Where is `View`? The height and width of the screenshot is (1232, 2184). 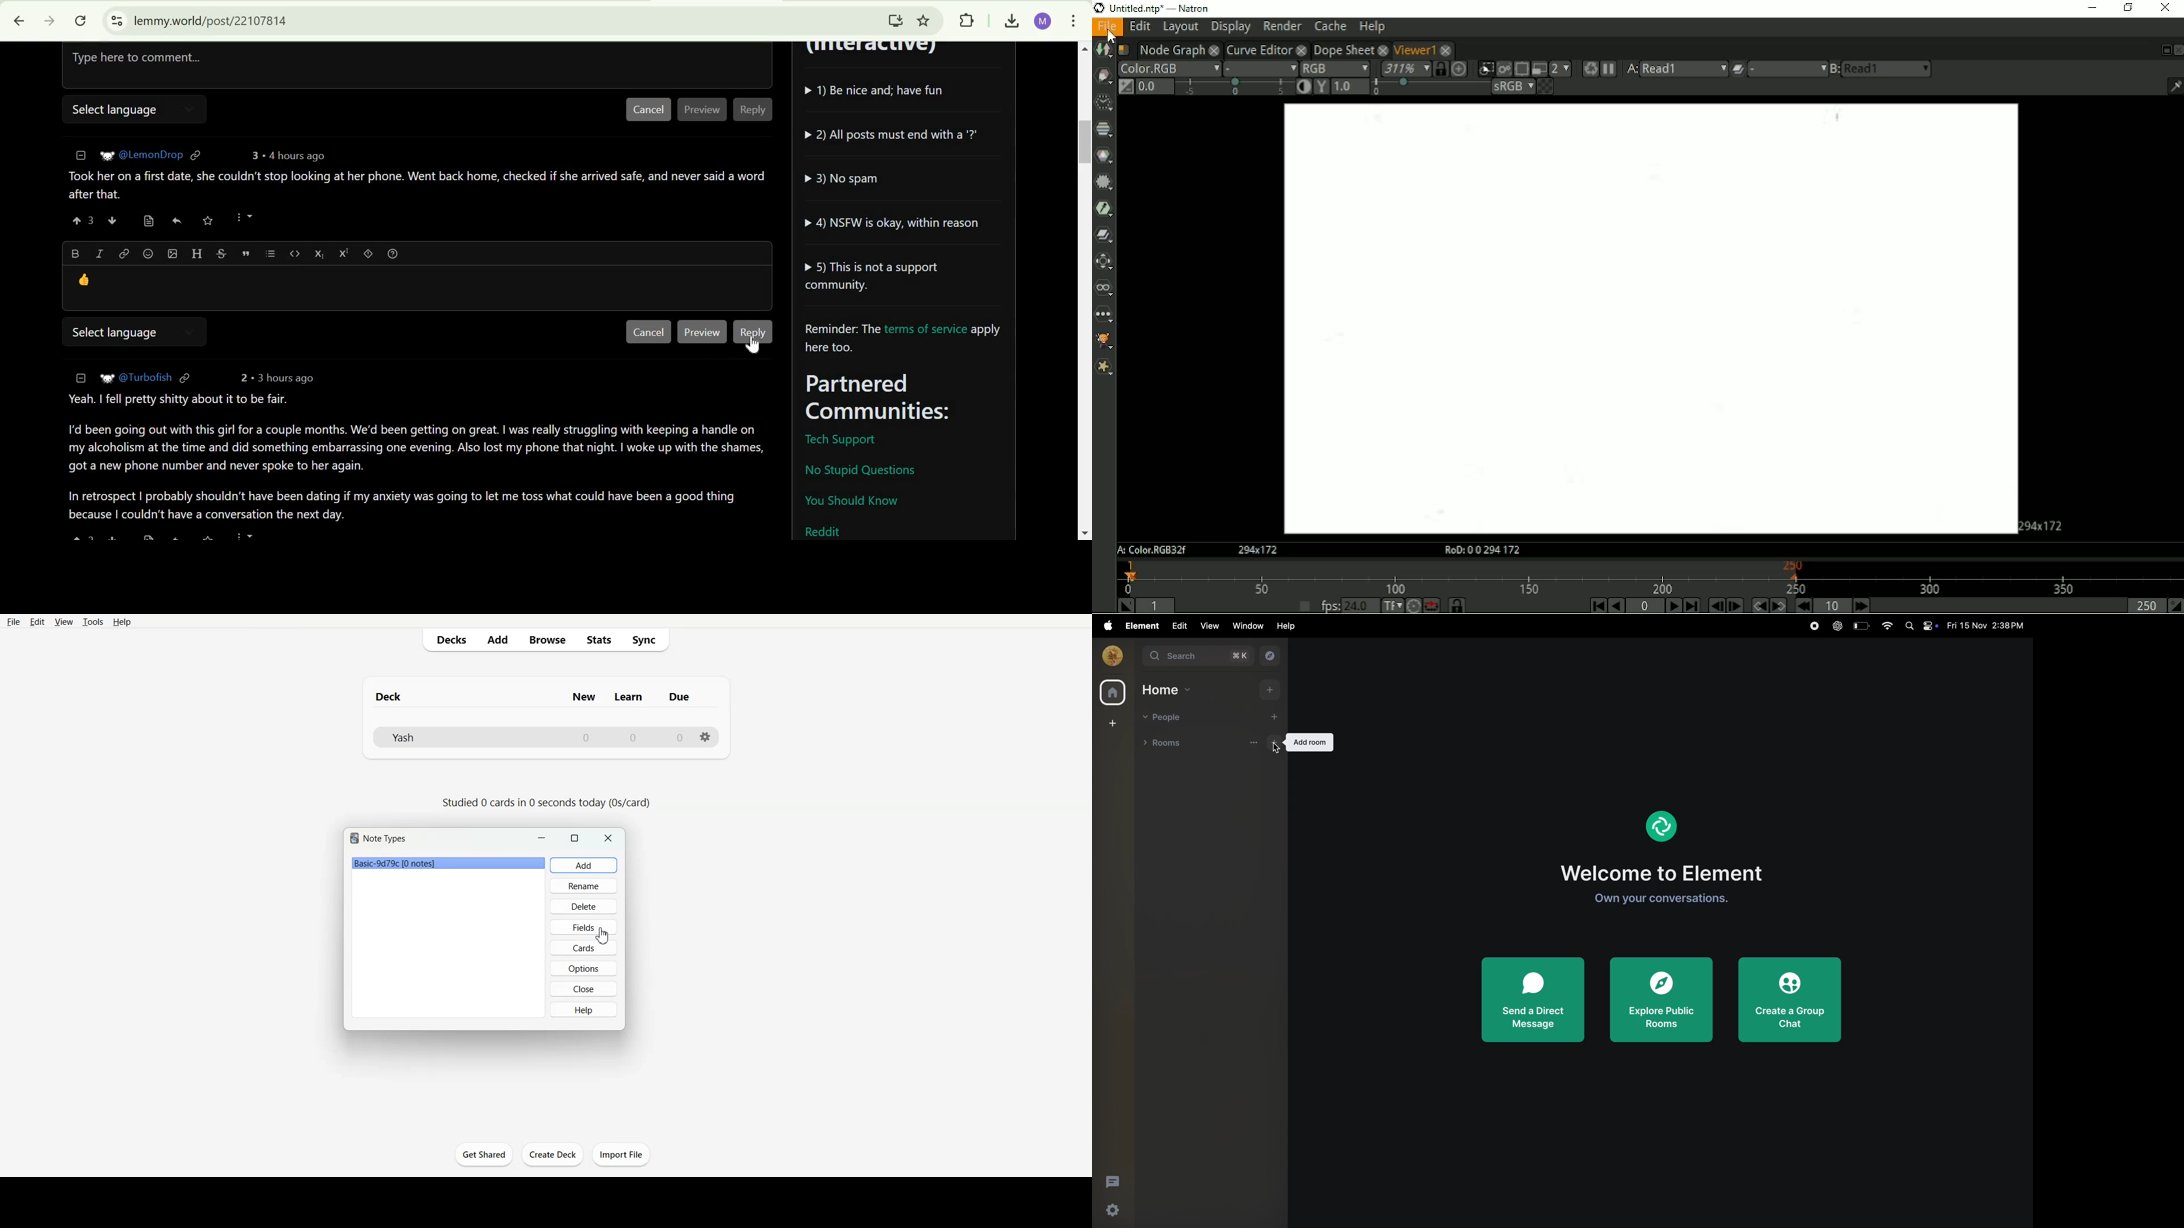
View is located at coordinates (64, 621).